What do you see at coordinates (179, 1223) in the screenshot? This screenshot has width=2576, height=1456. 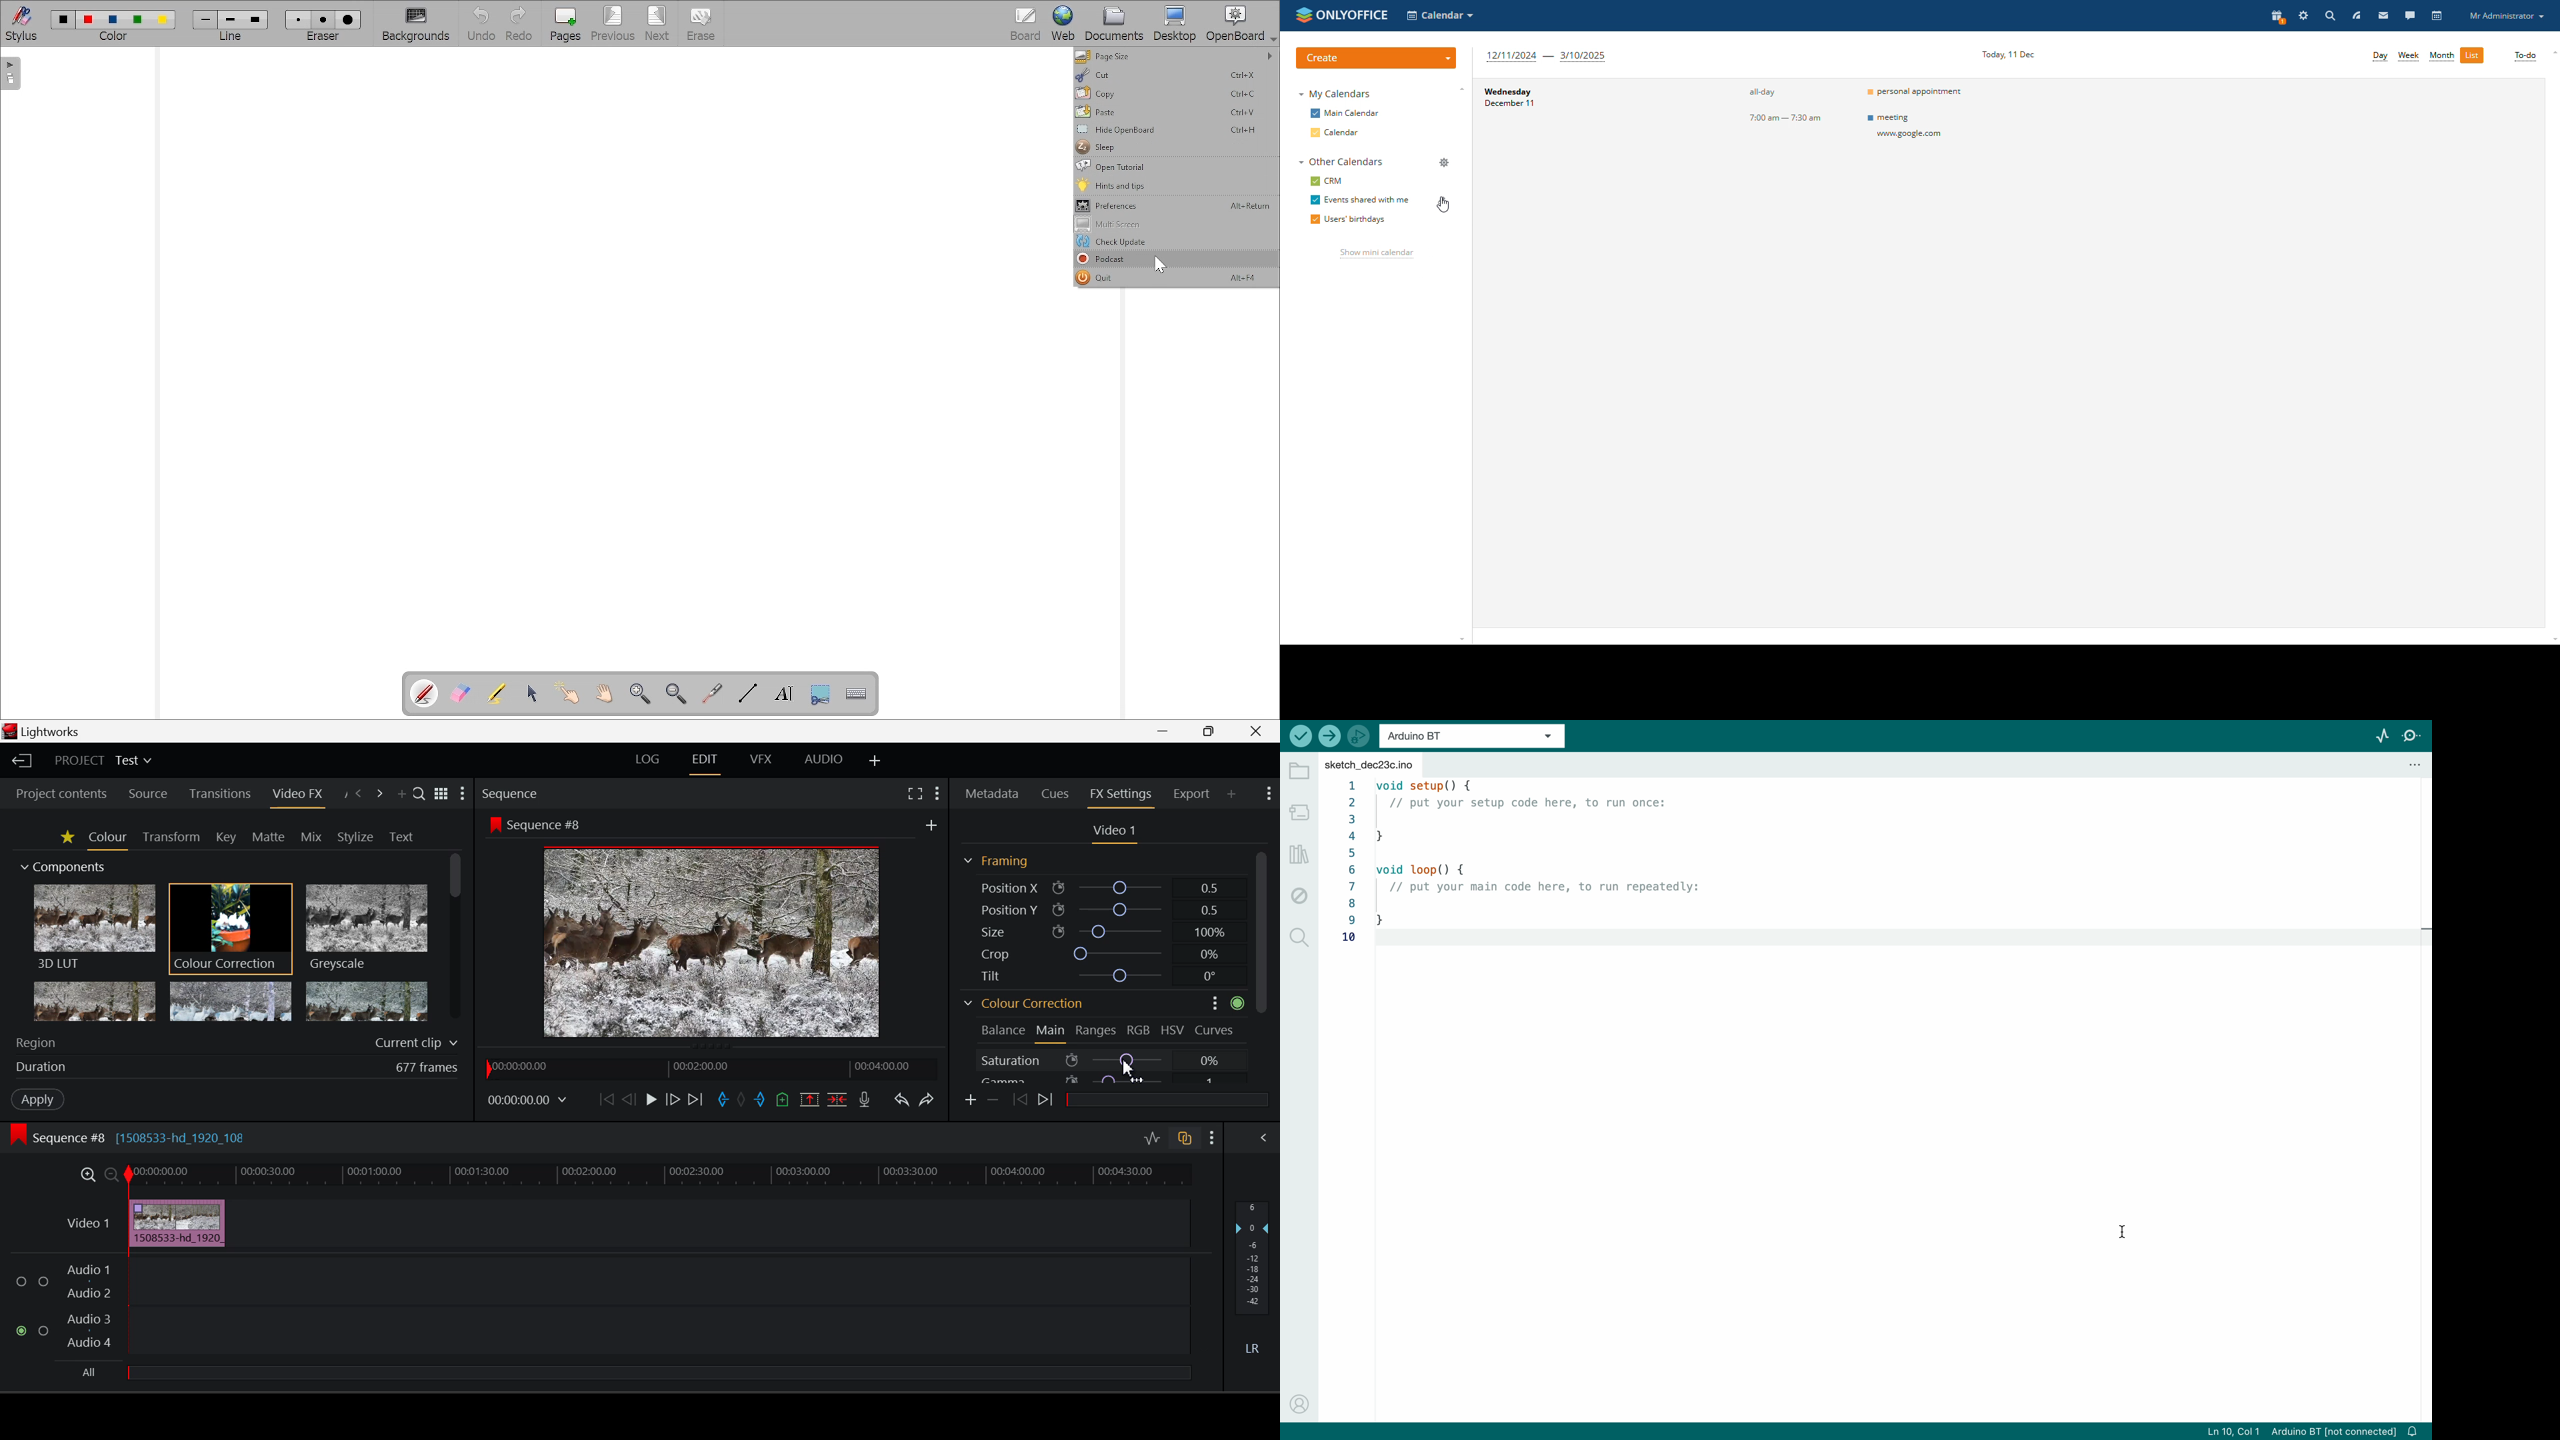 I see `Effect Applied` at bounding box center [179, 1223].